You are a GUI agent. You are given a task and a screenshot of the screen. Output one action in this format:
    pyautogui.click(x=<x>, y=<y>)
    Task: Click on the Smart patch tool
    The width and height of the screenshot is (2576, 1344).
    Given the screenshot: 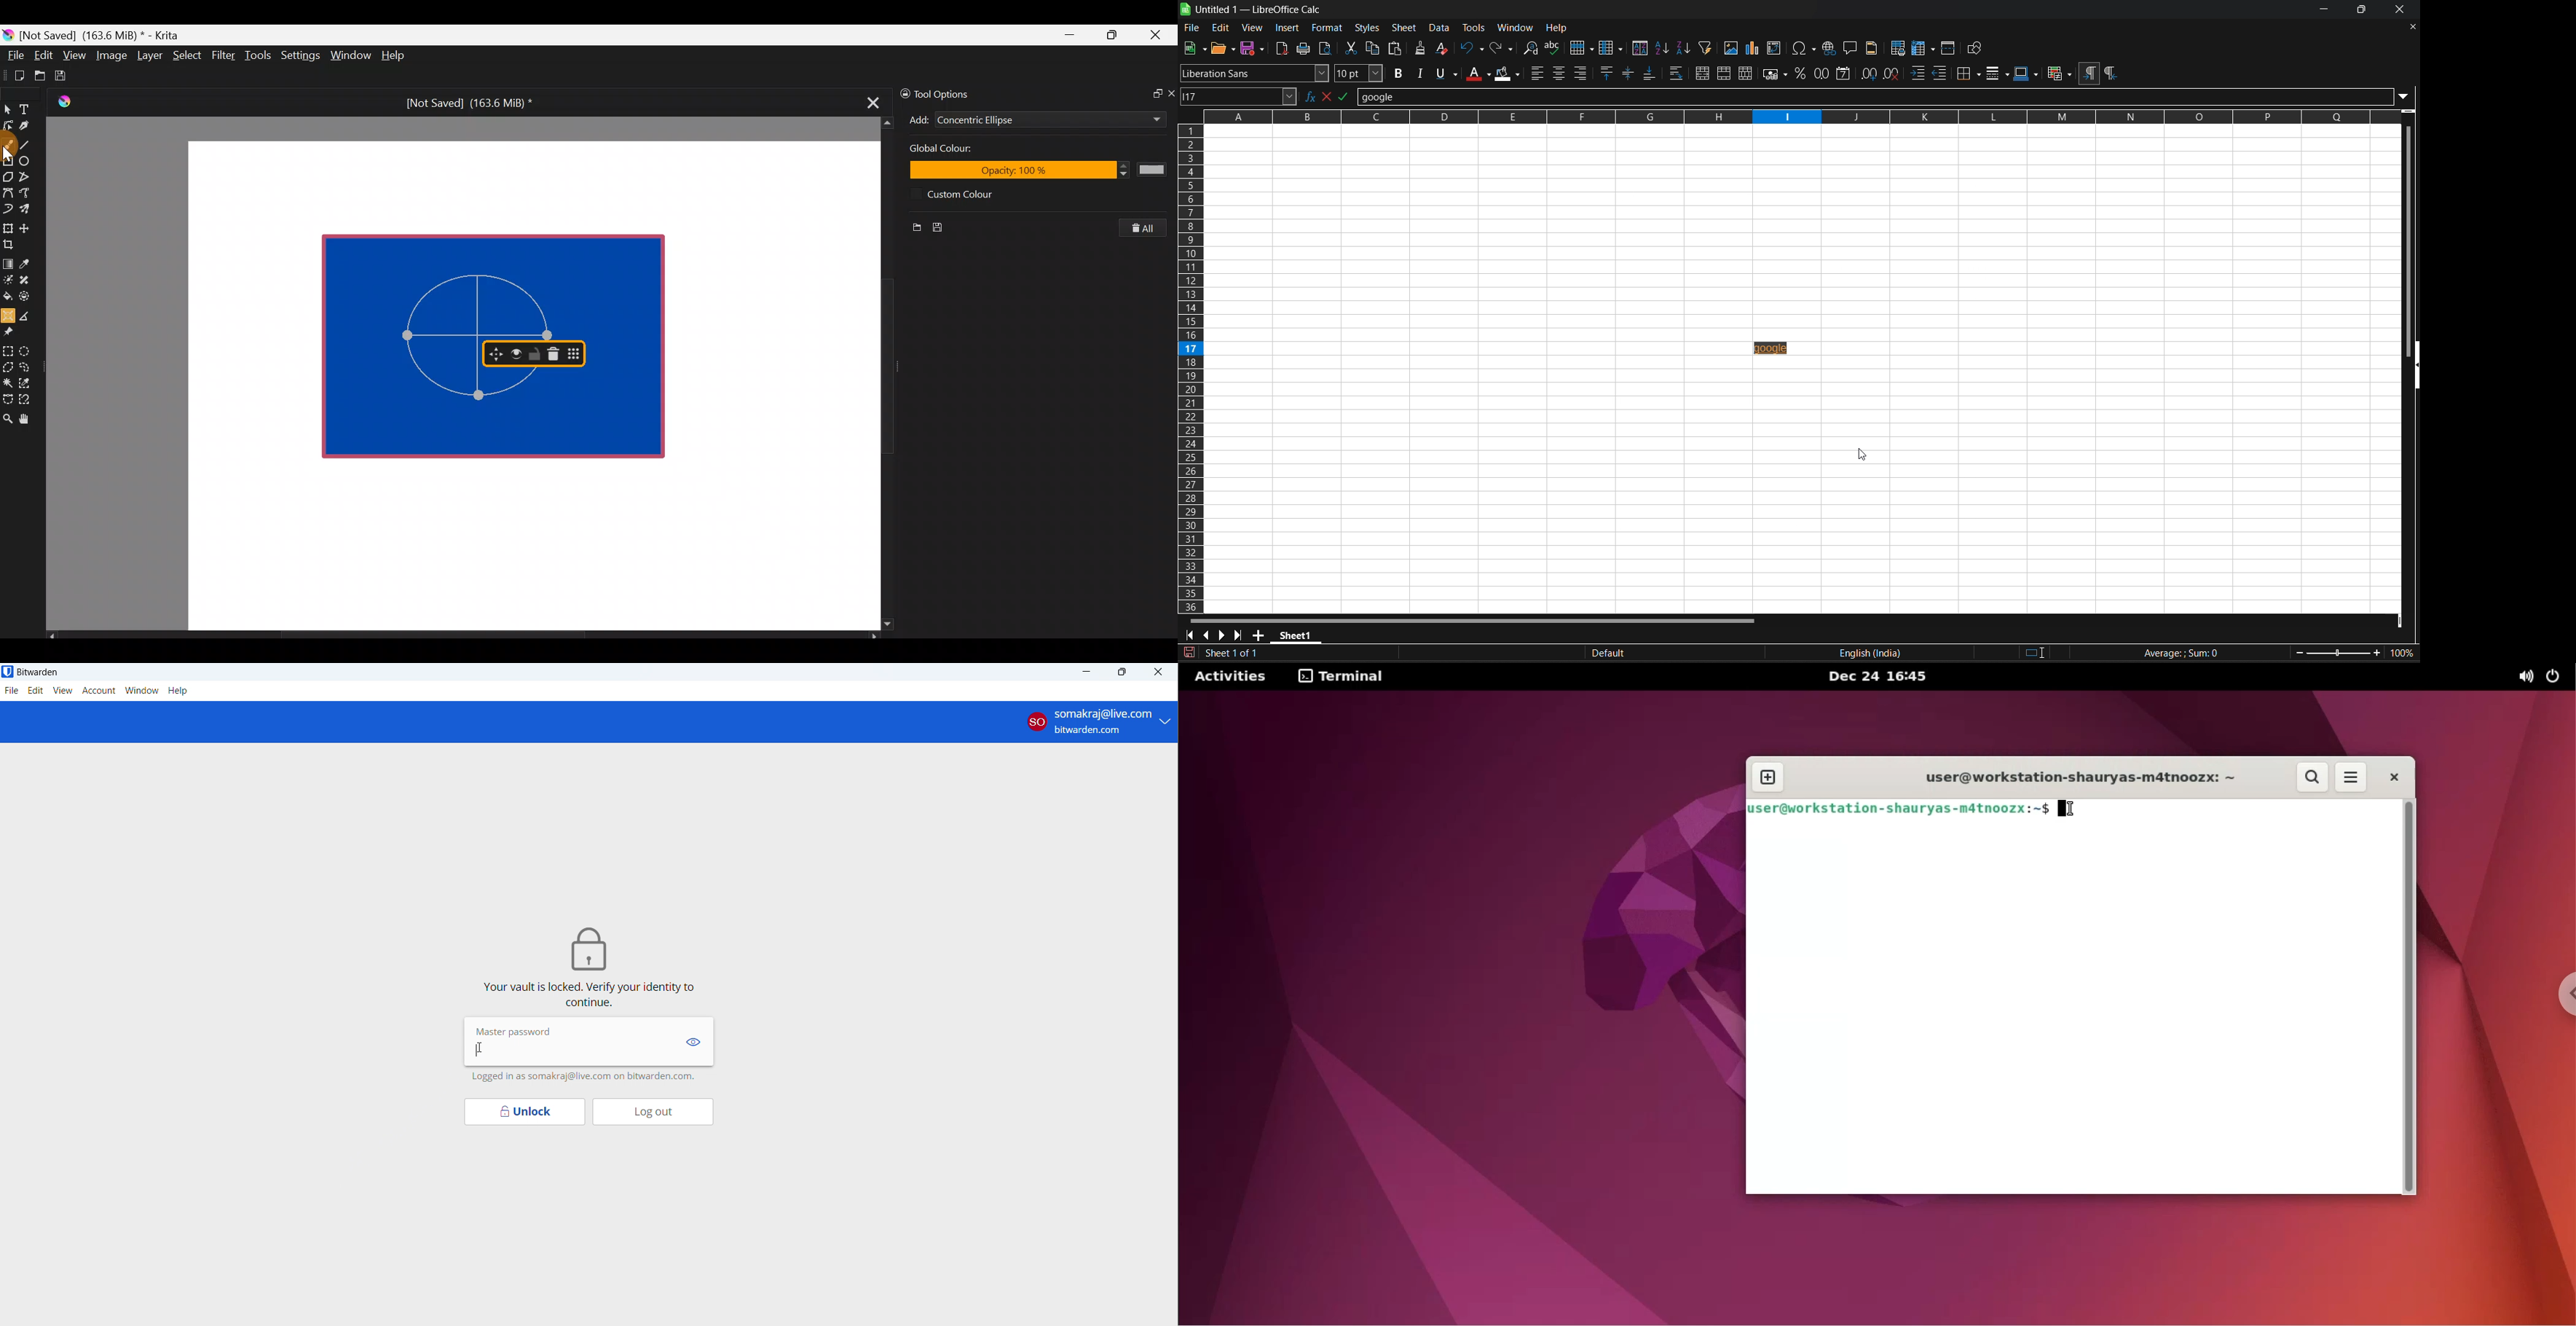 What is the action you would take?
    pyautogui.click(x=28, y=279)
    